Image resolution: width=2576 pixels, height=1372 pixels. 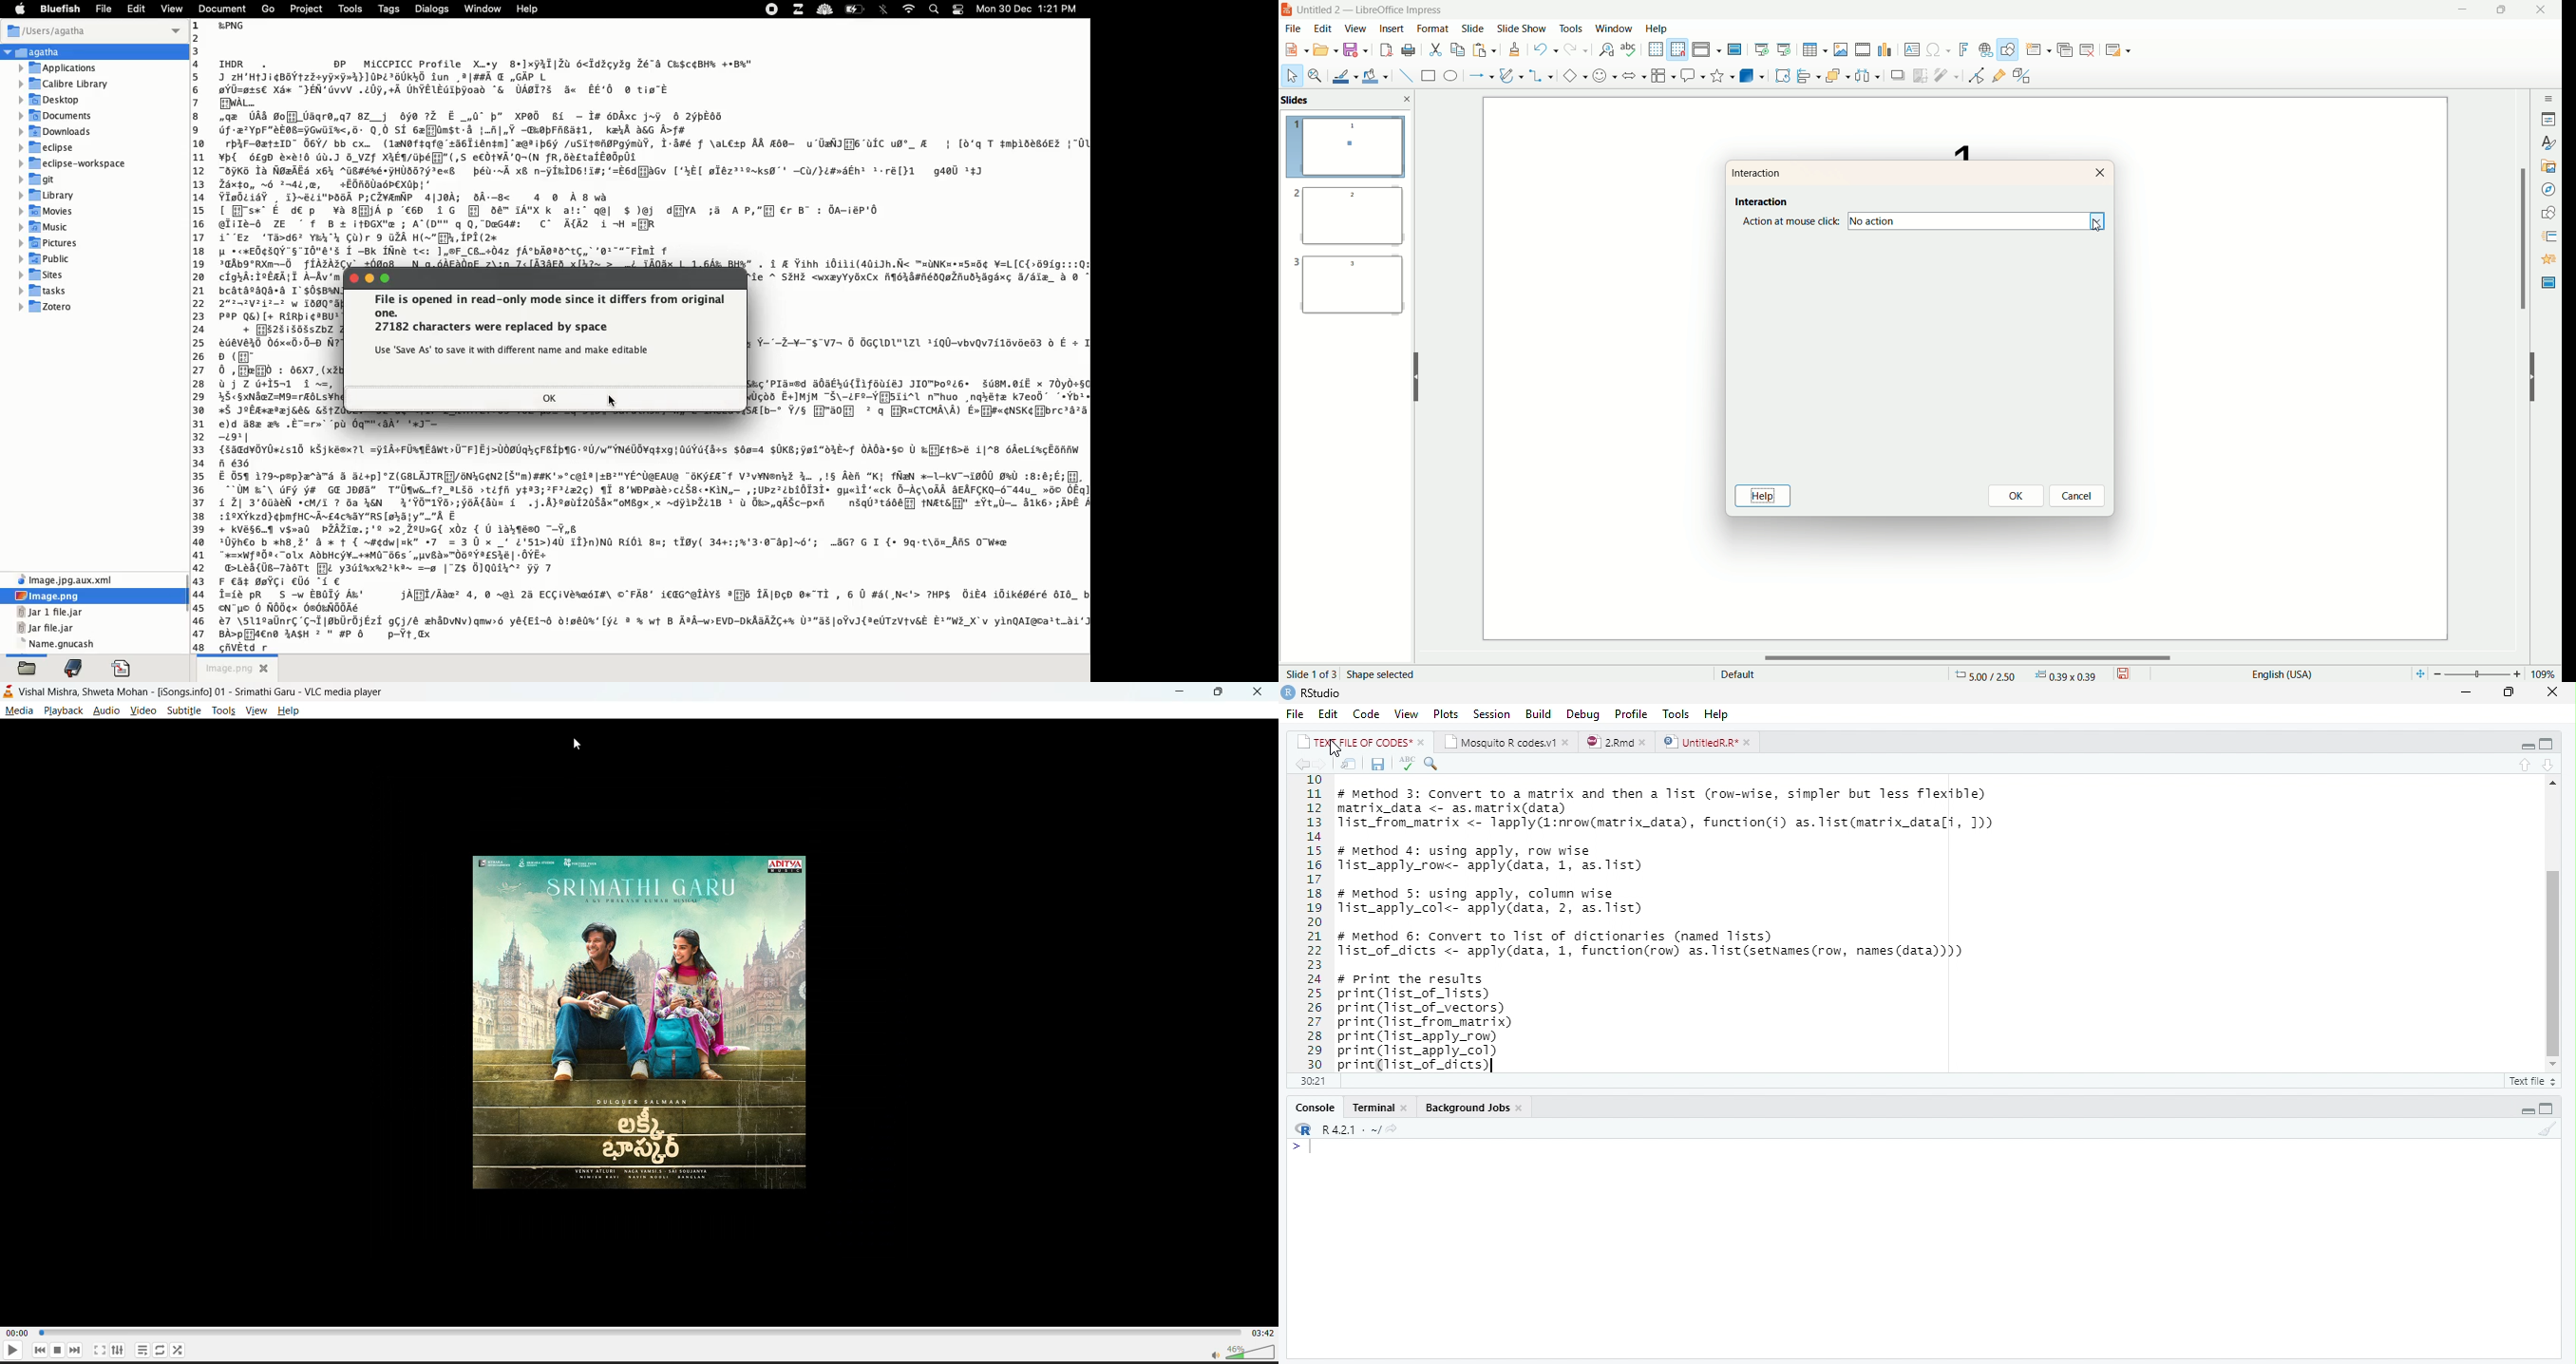 I want to click on minimize, so click(x=2463, y=10).